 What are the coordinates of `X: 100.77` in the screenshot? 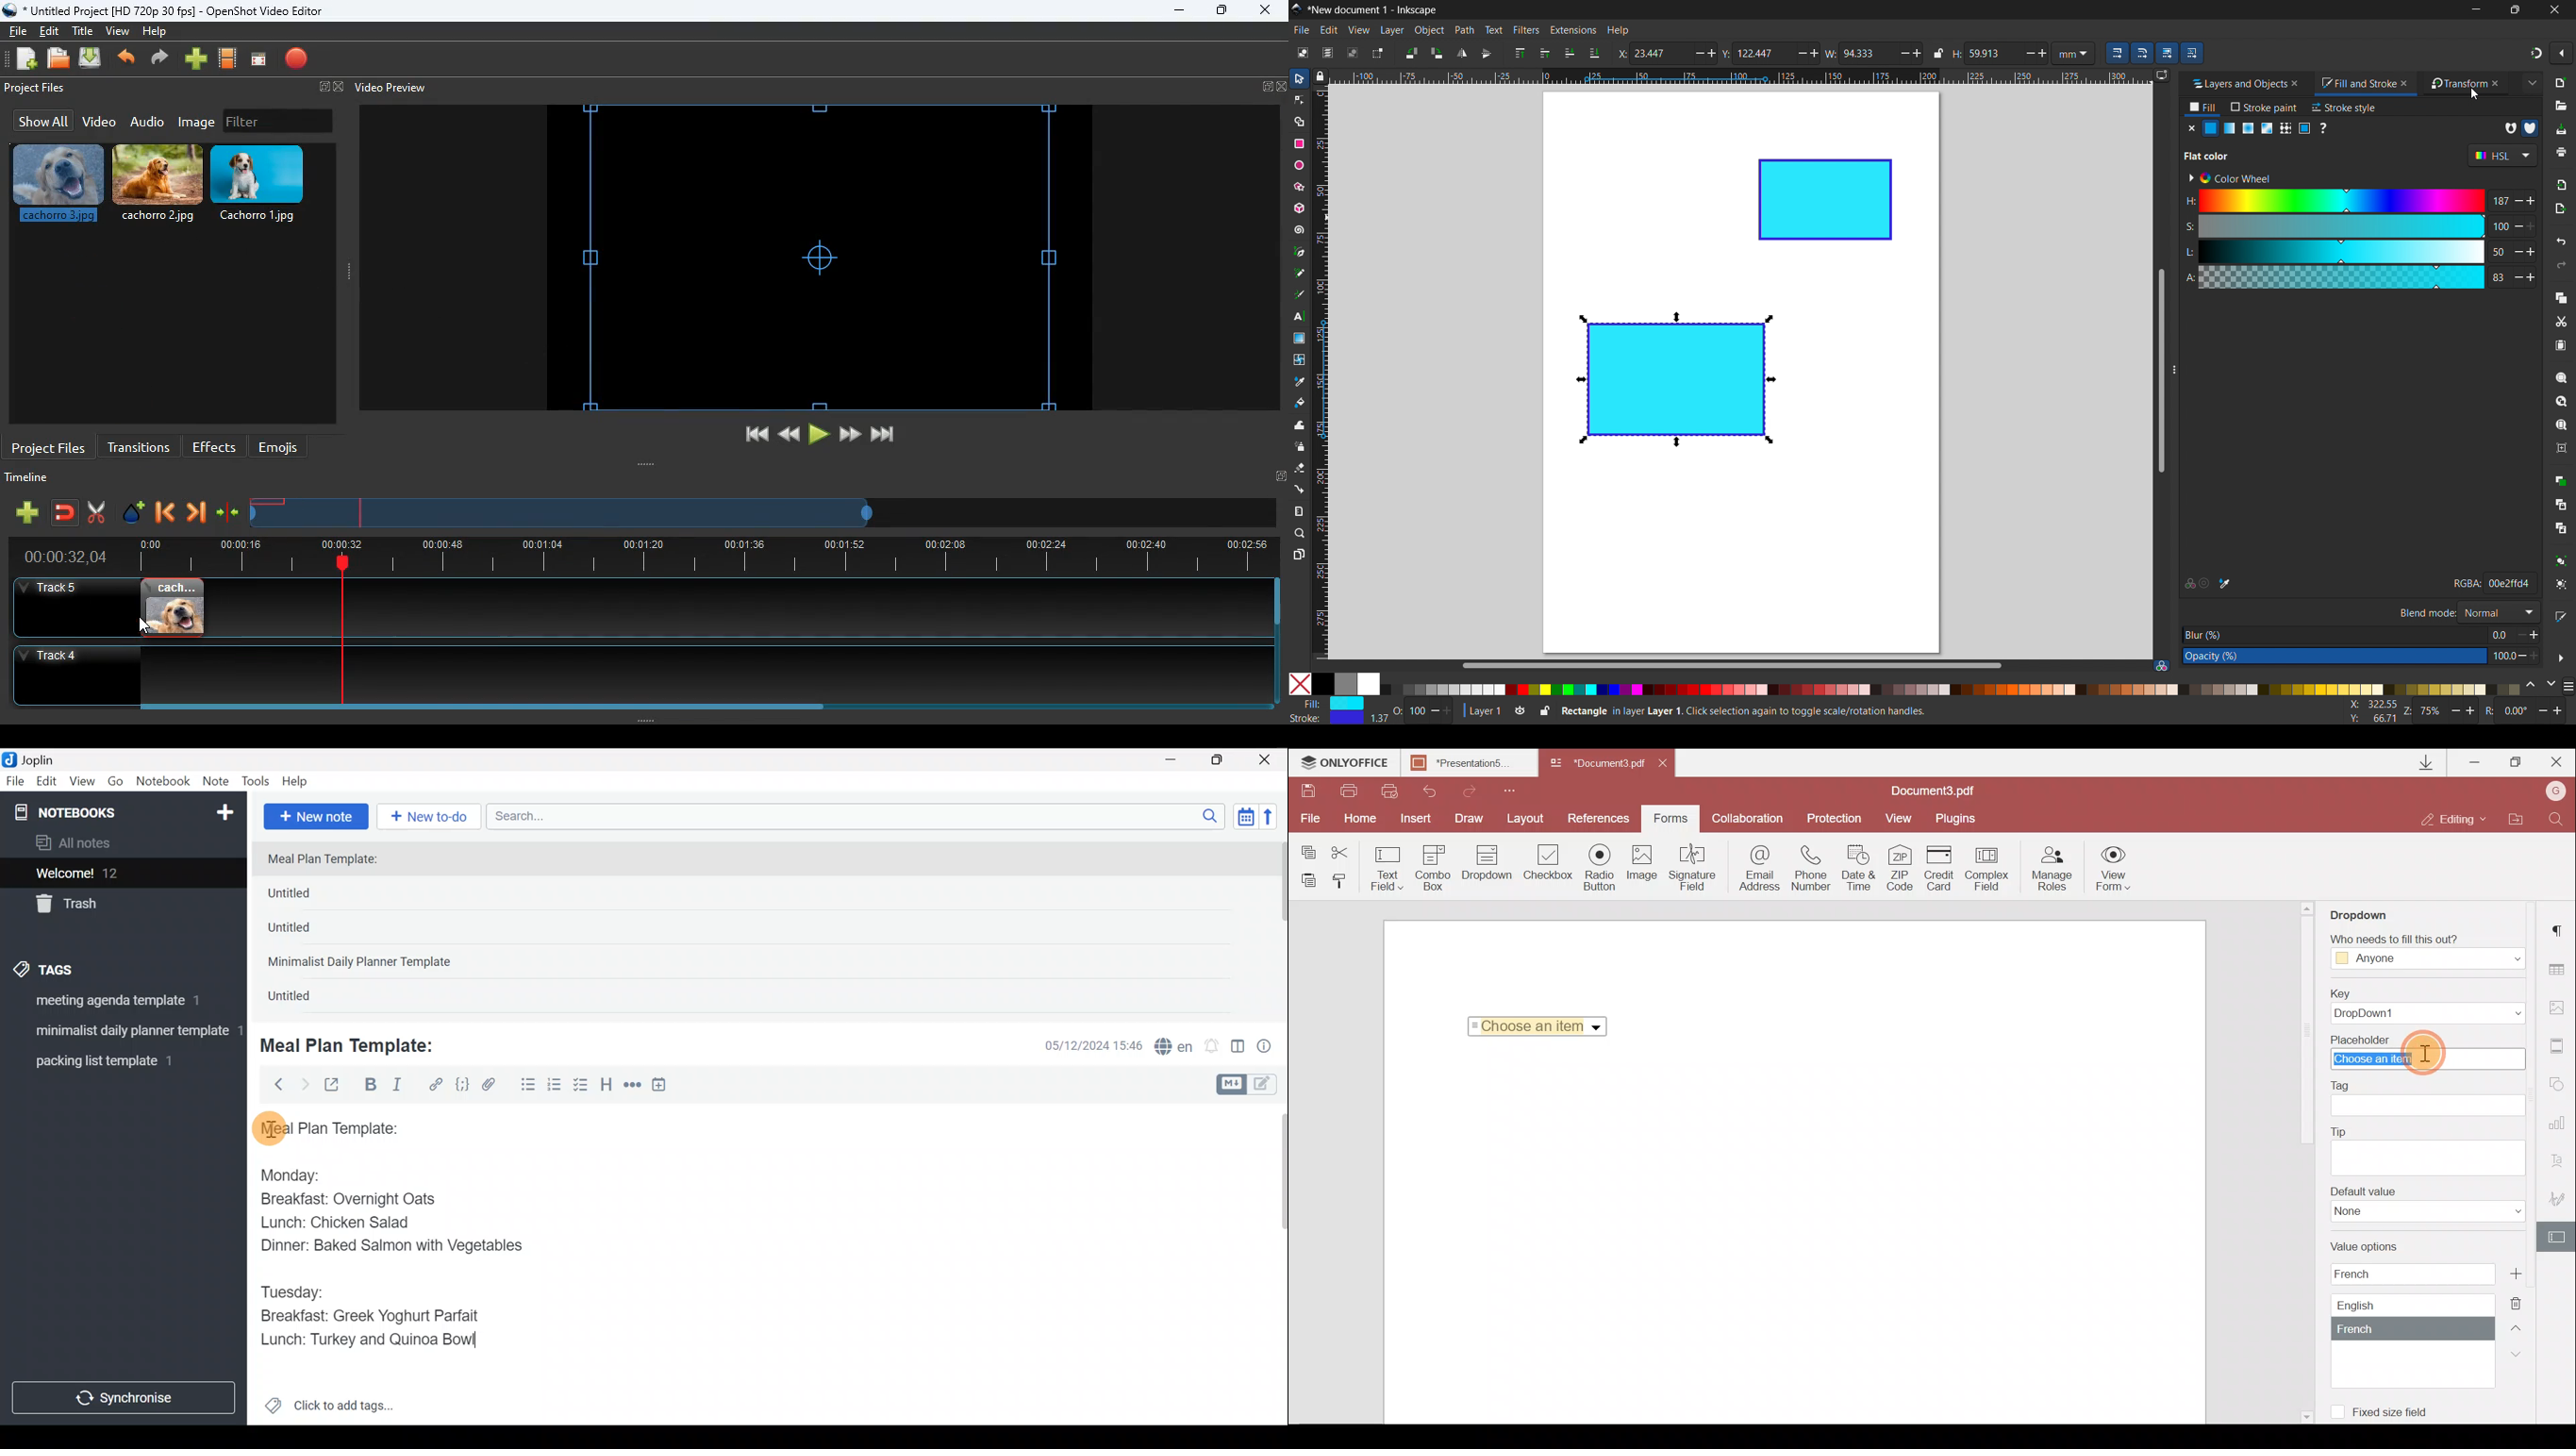 It's located at (2370, 705).